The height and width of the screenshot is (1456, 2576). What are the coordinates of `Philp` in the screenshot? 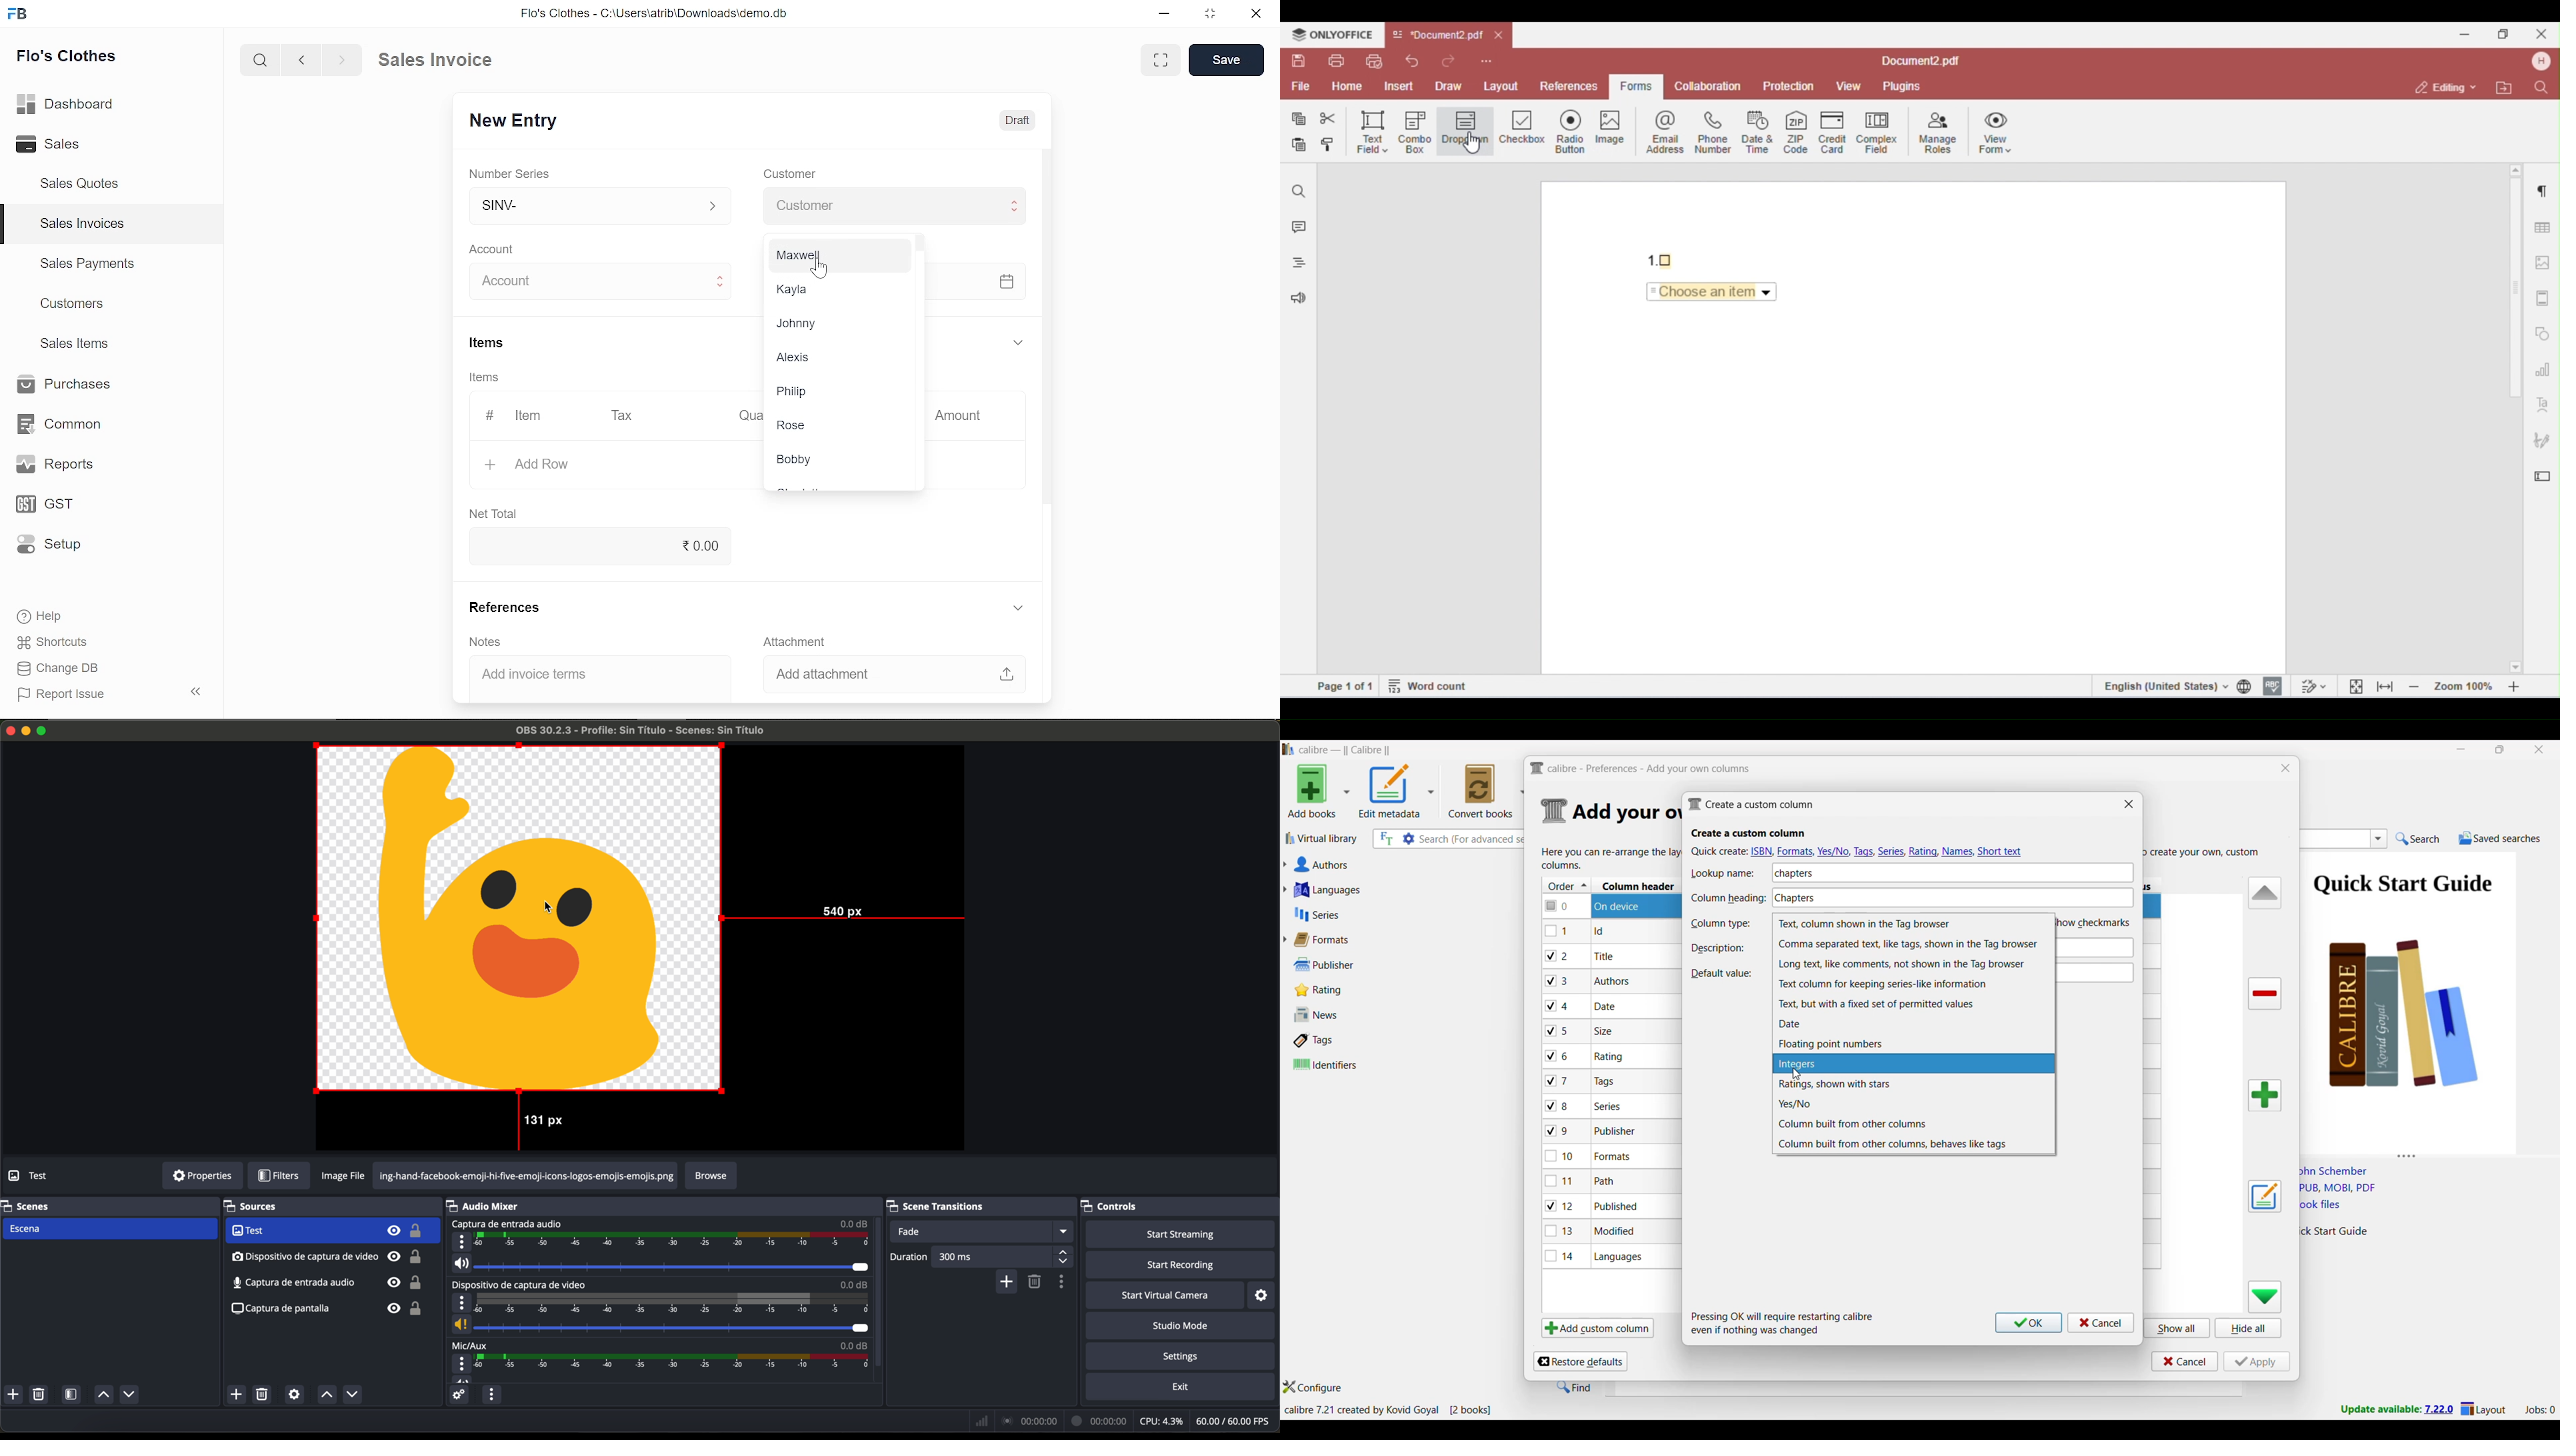 It's located at (827, 391).